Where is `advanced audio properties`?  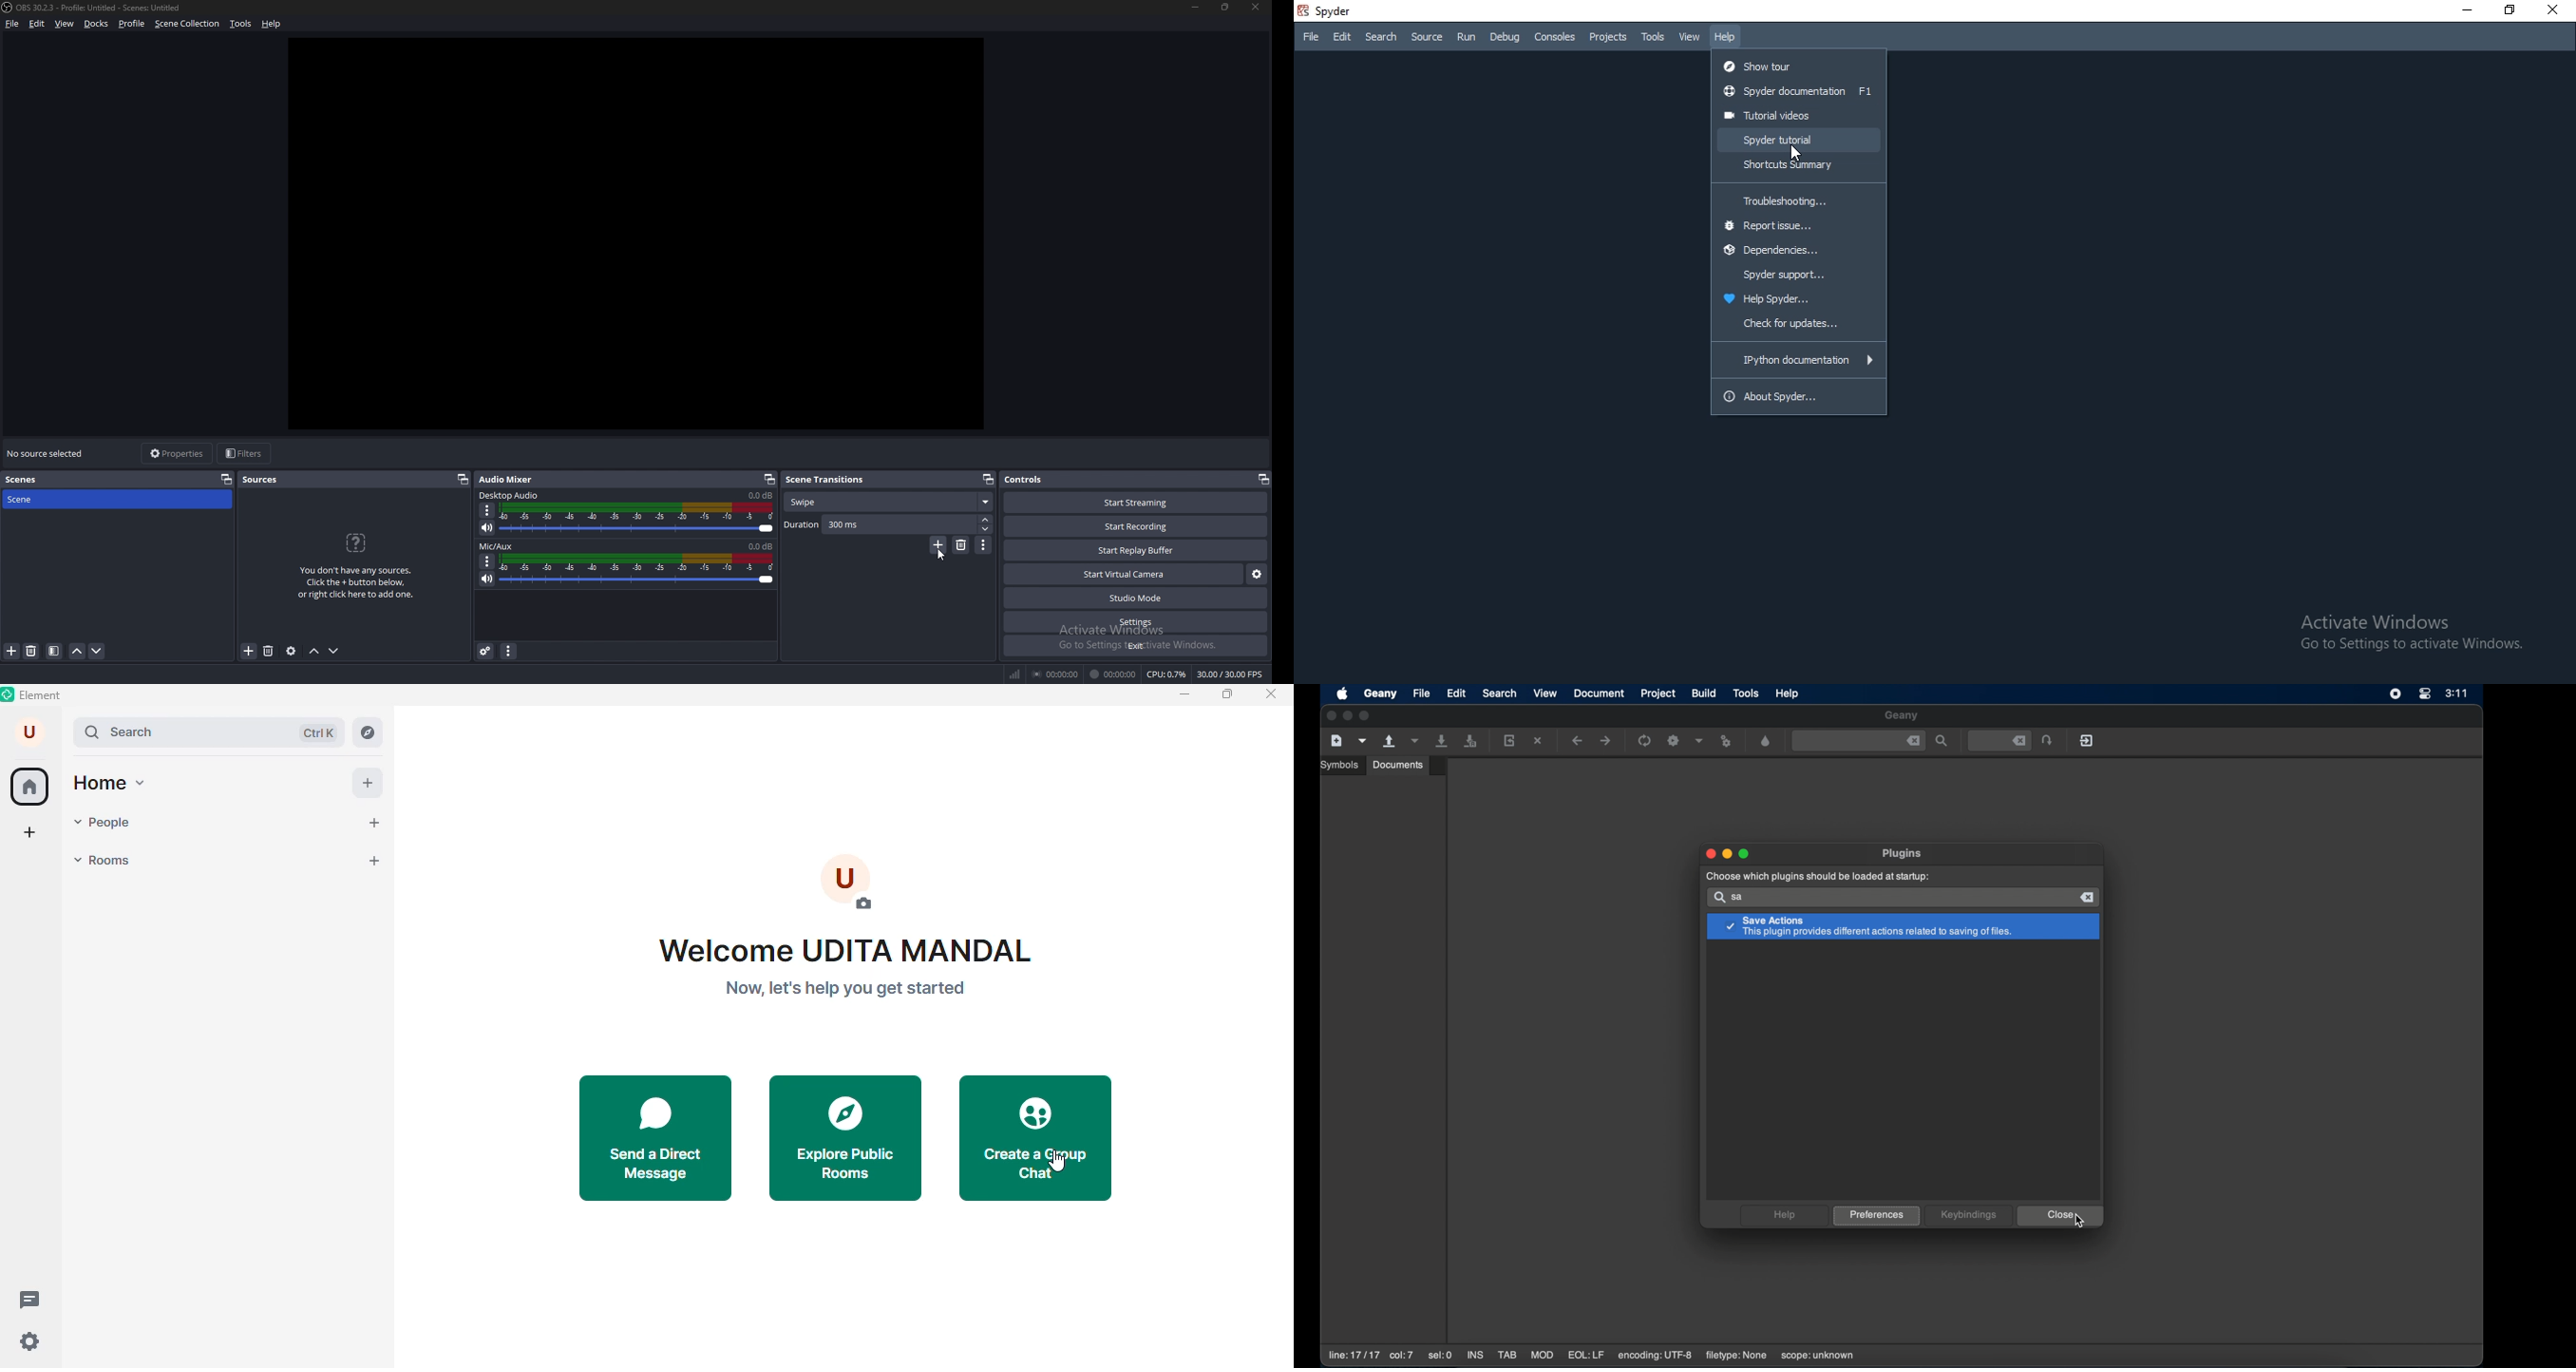
advanced audio properties is located at coordinates (486, 651).